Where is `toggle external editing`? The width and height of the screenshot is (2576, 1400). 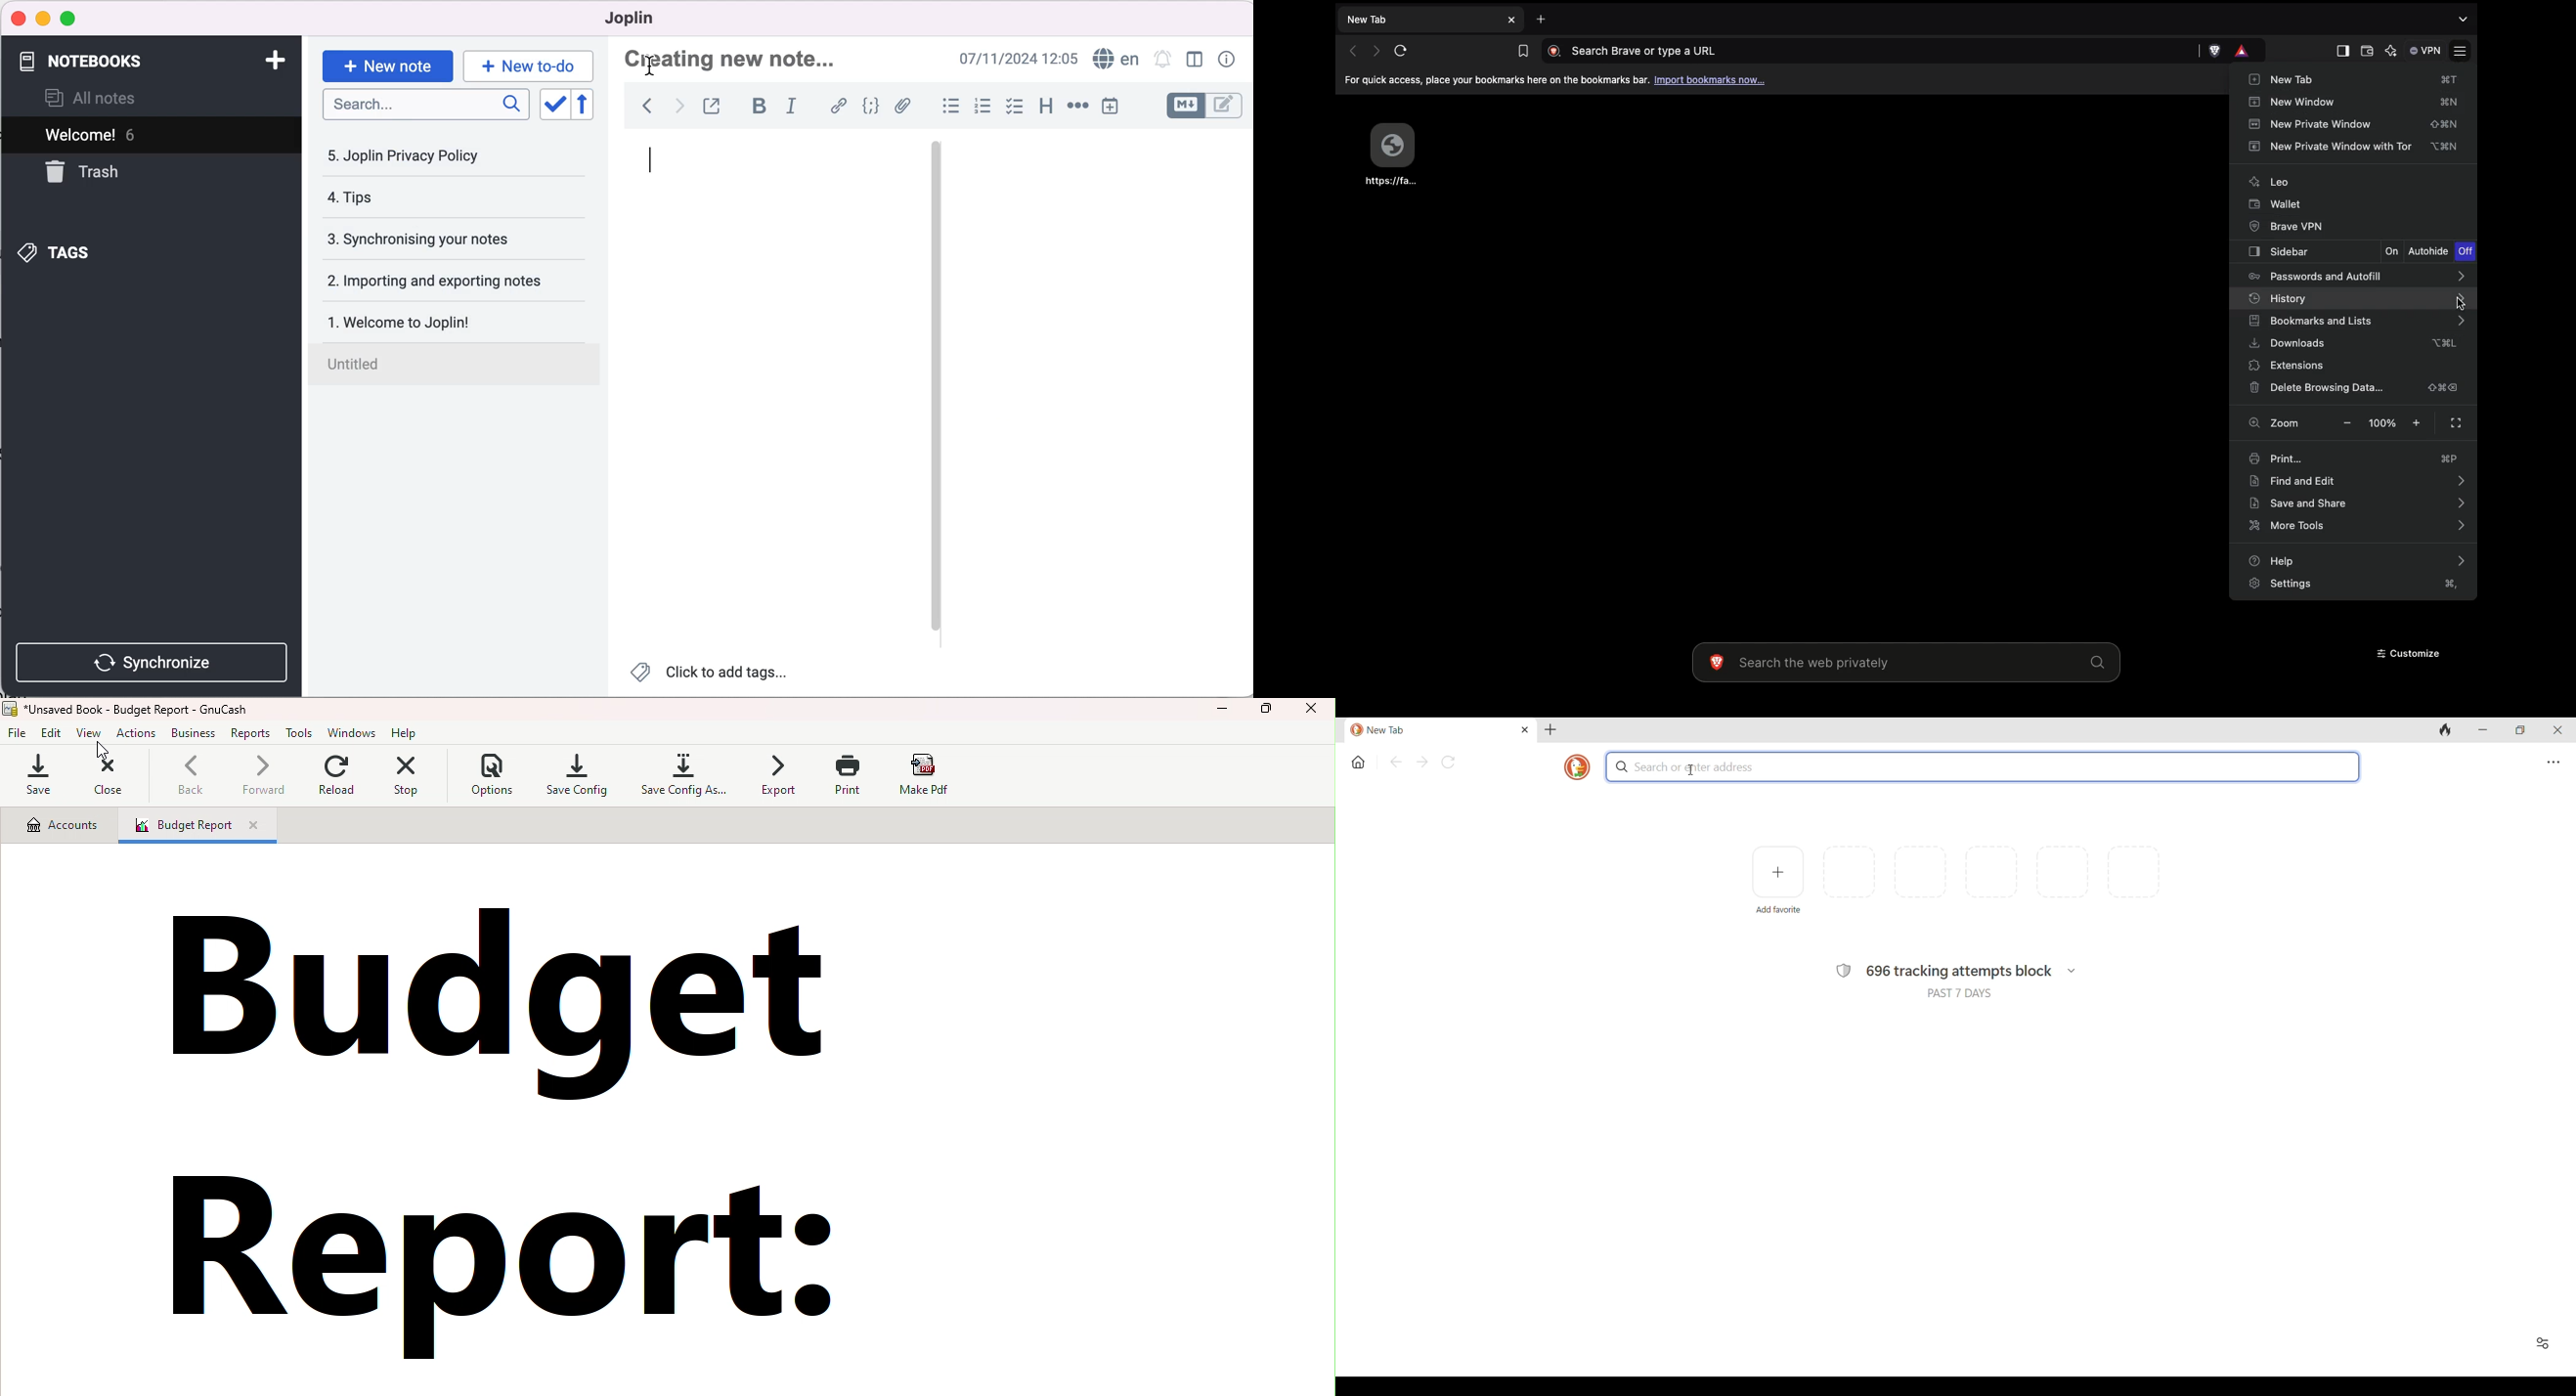
toggle external editing is located at coordinates (715, 105).